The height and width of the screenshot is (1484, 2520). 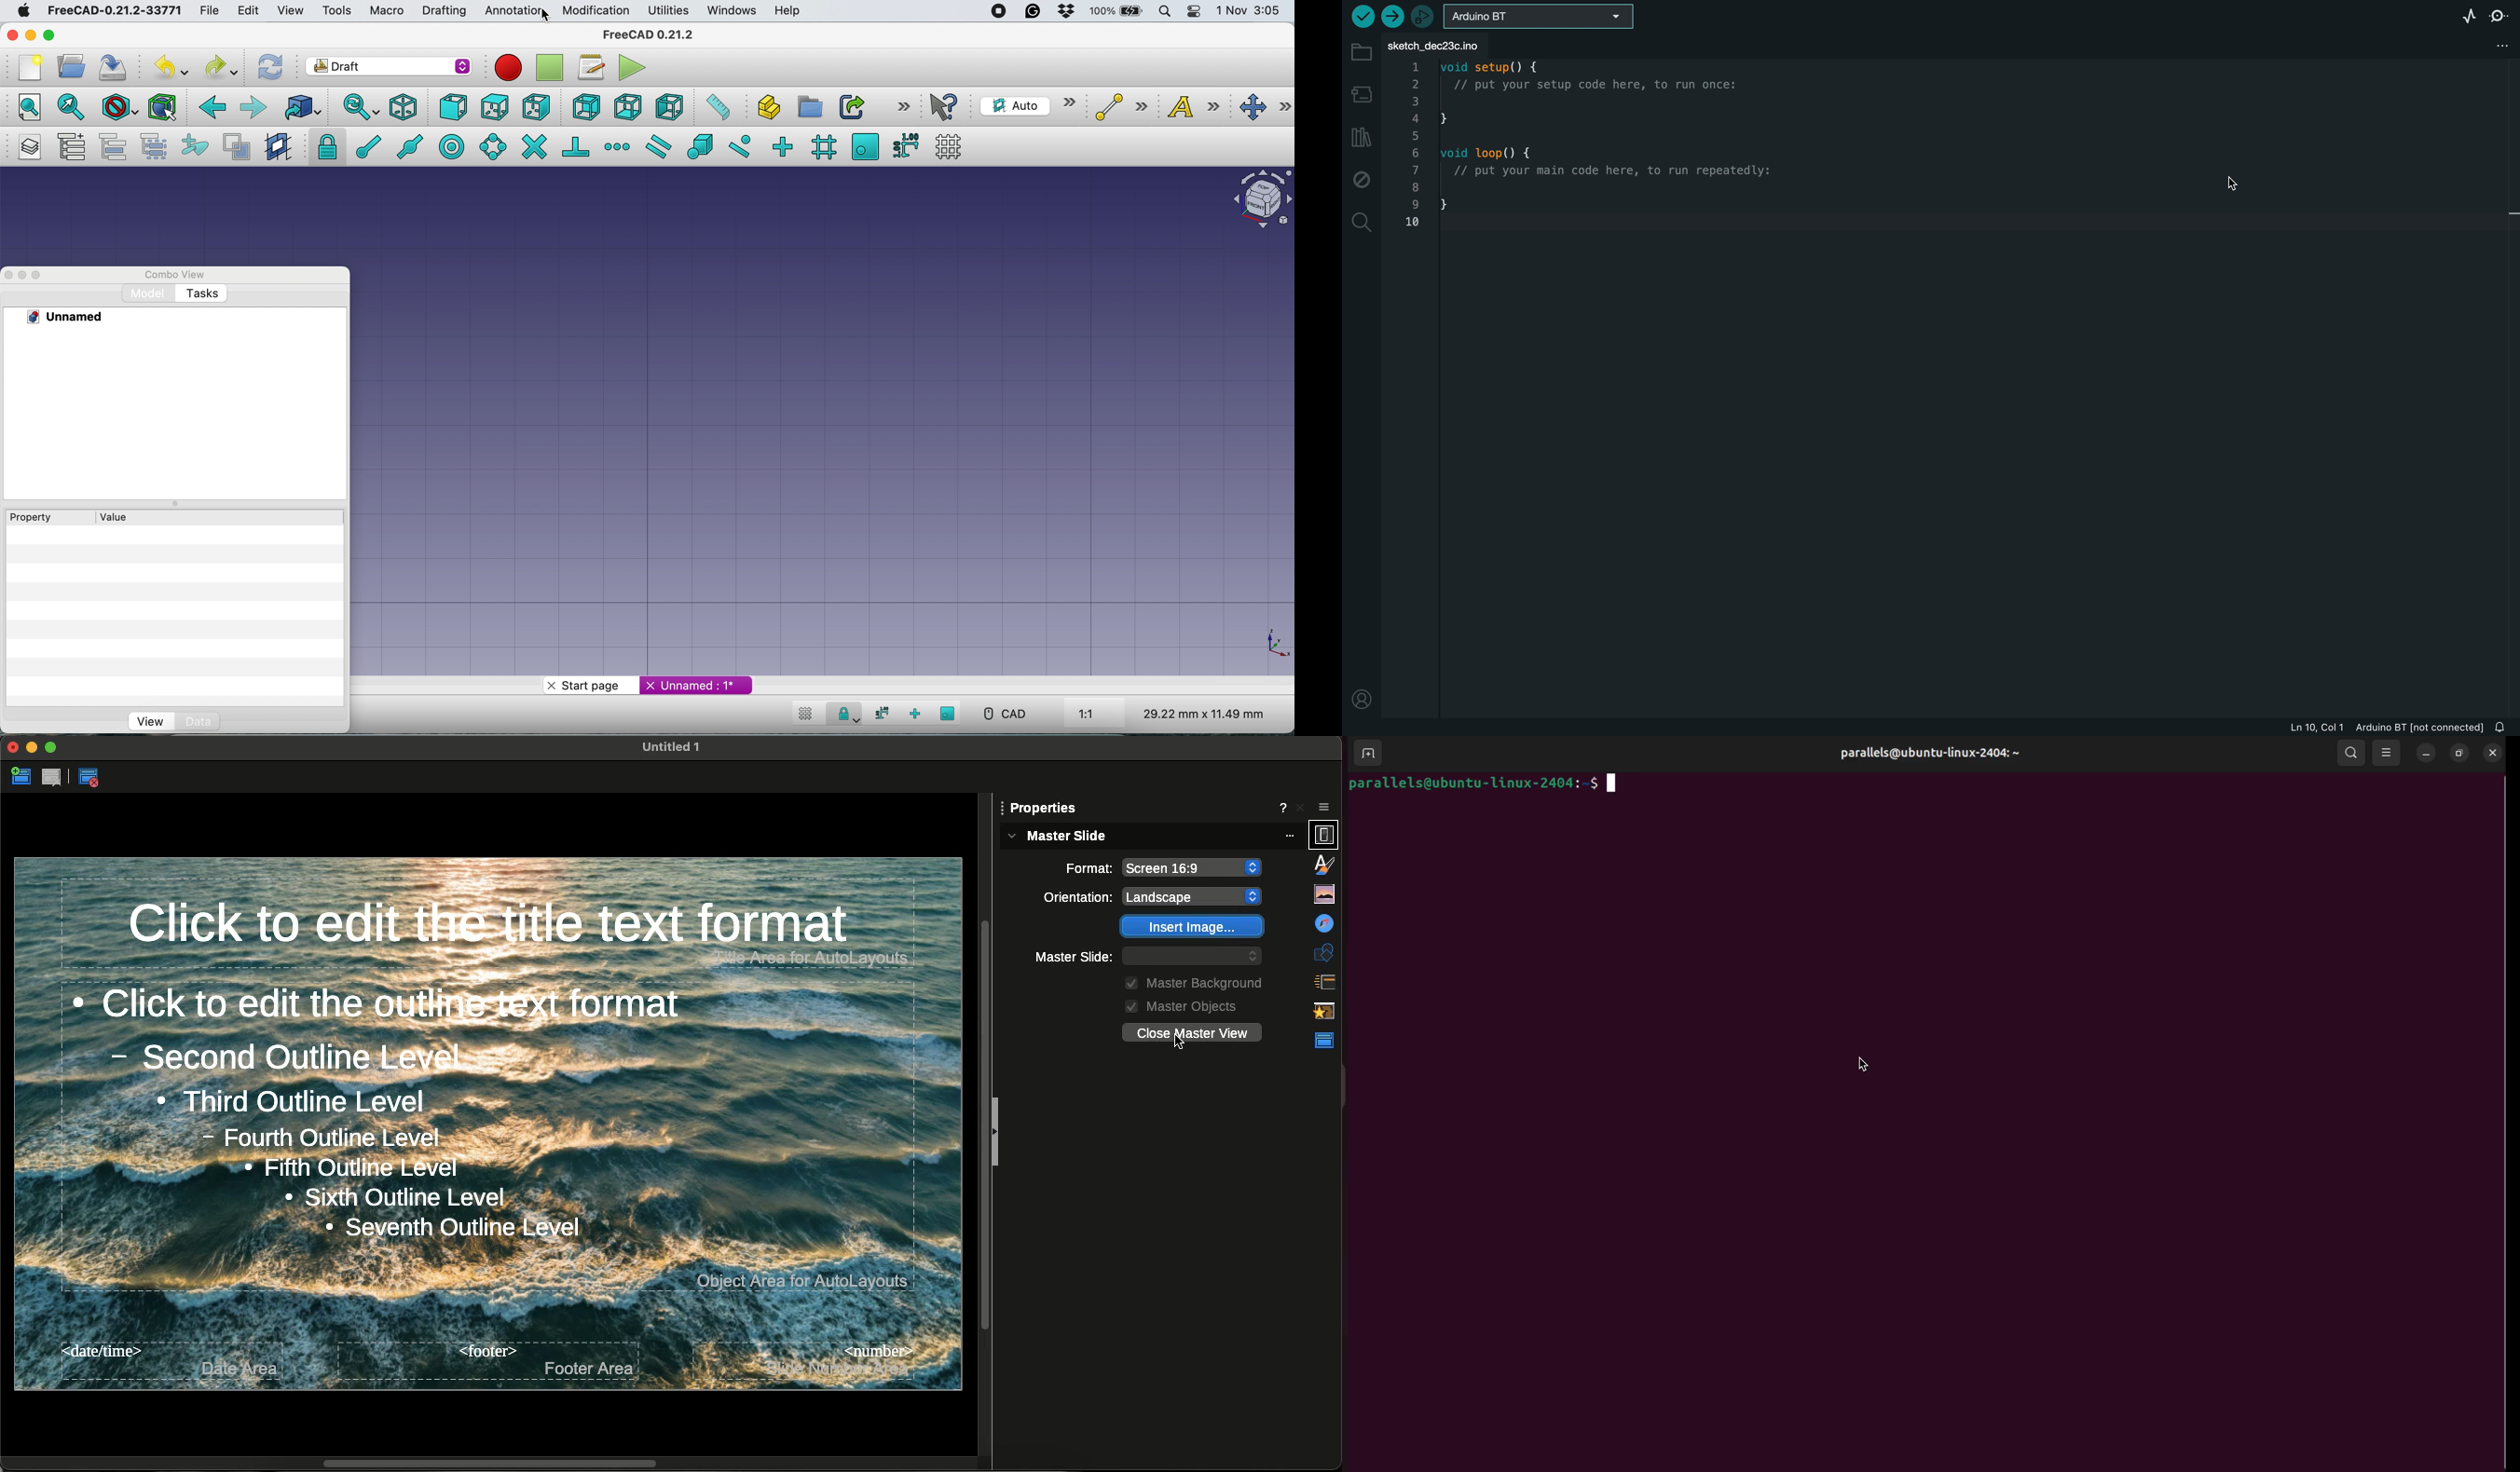 What do you see at coordinates (68, 65) in the screenshot?
I see `open` at bounding box center [68, 65].